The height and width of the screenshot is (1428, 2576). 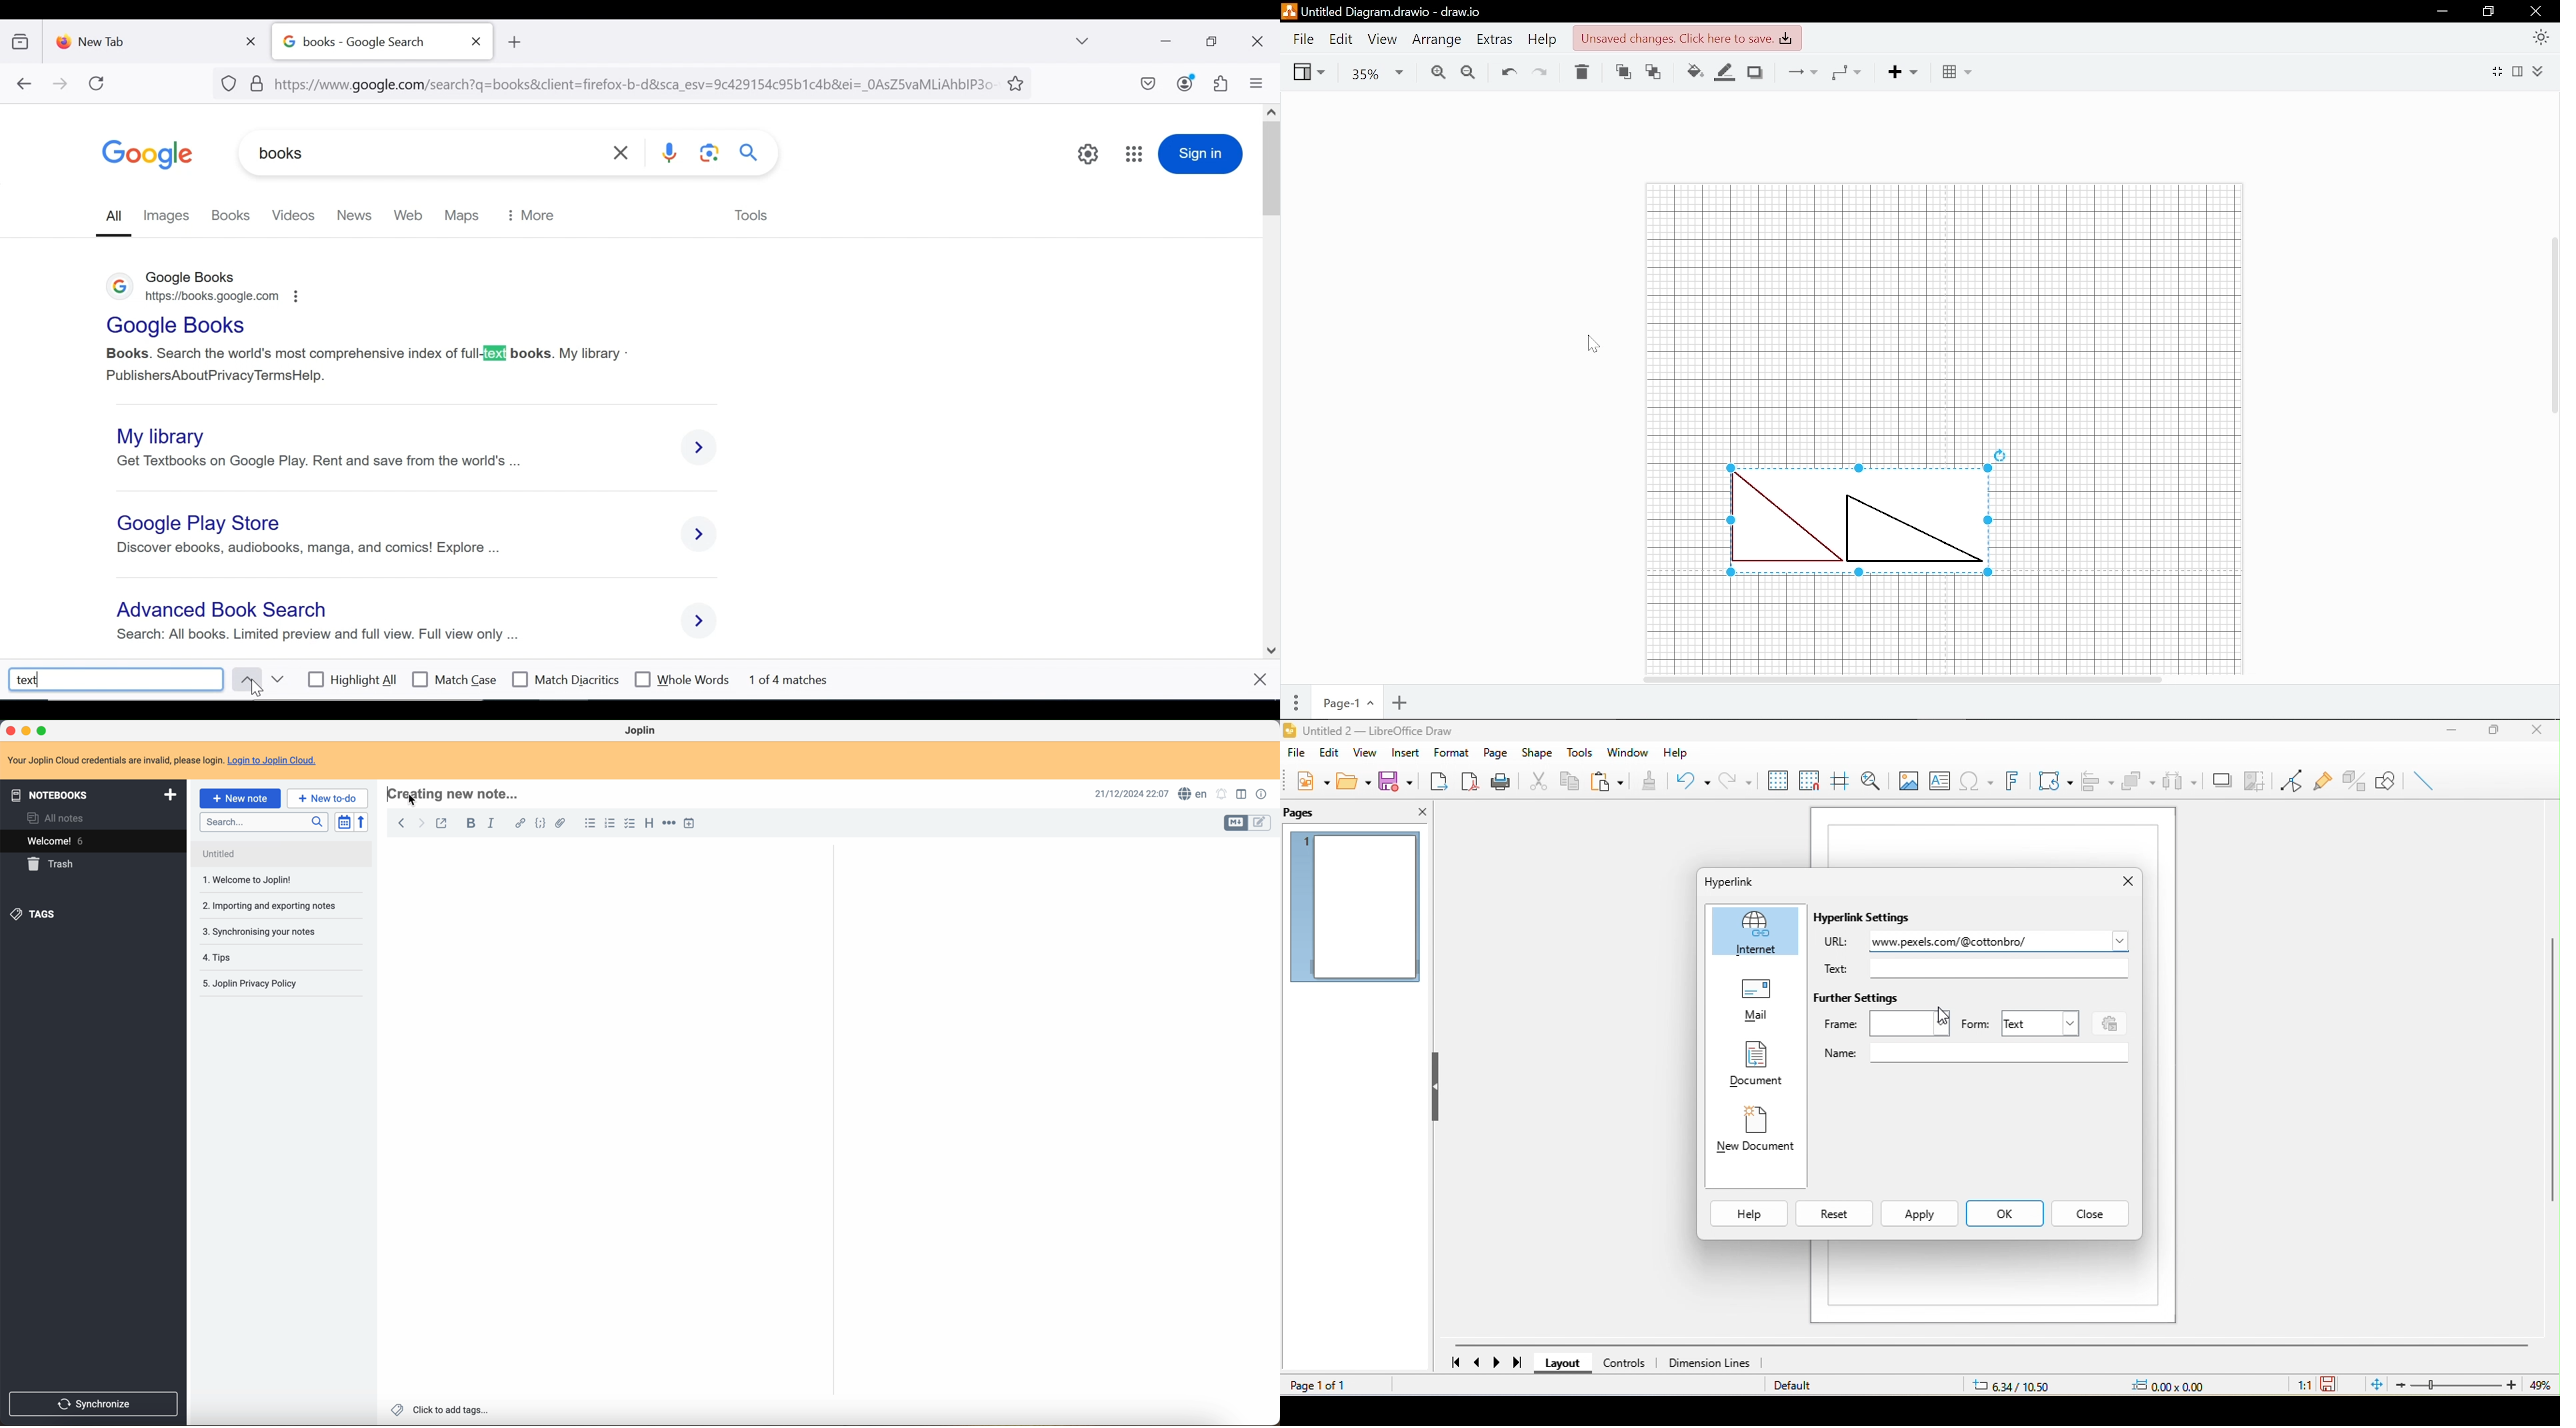 What do you see at coordinates (2387, 778) in the screenshot?
I see `show draw function` at bounding box center [2387, 778].